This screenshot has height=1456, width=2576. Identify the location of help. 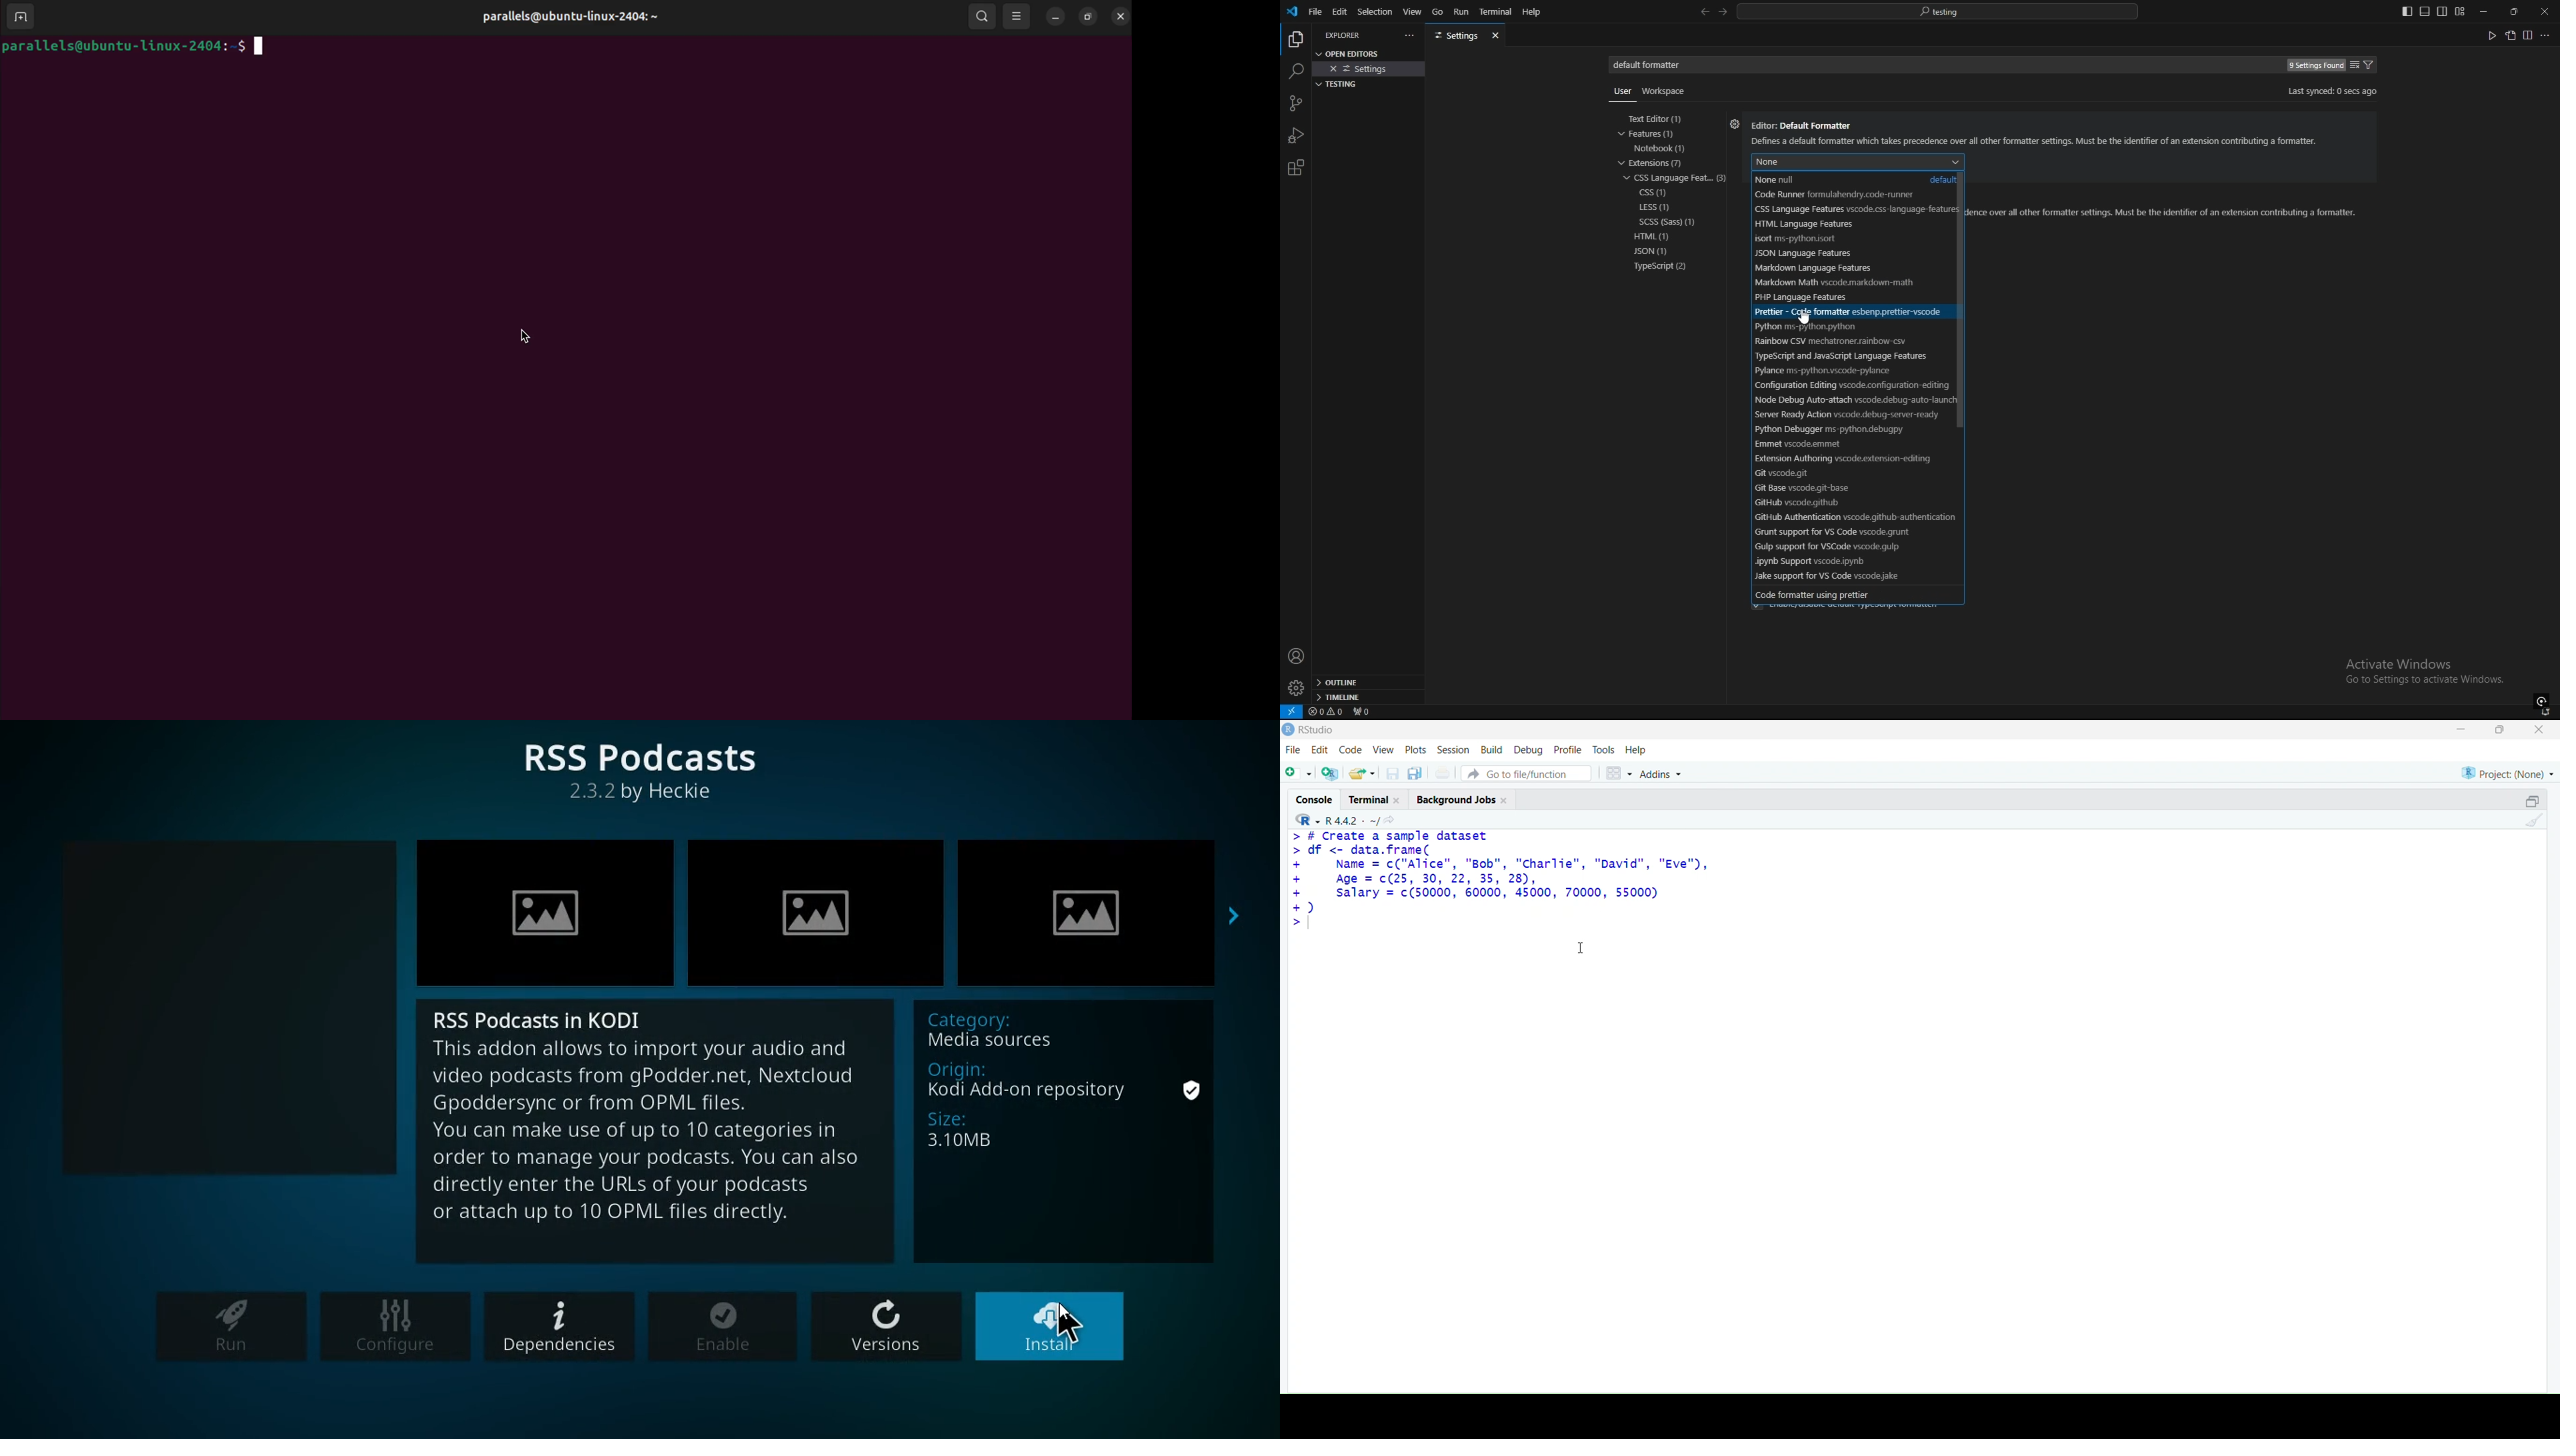
(1638, 750).